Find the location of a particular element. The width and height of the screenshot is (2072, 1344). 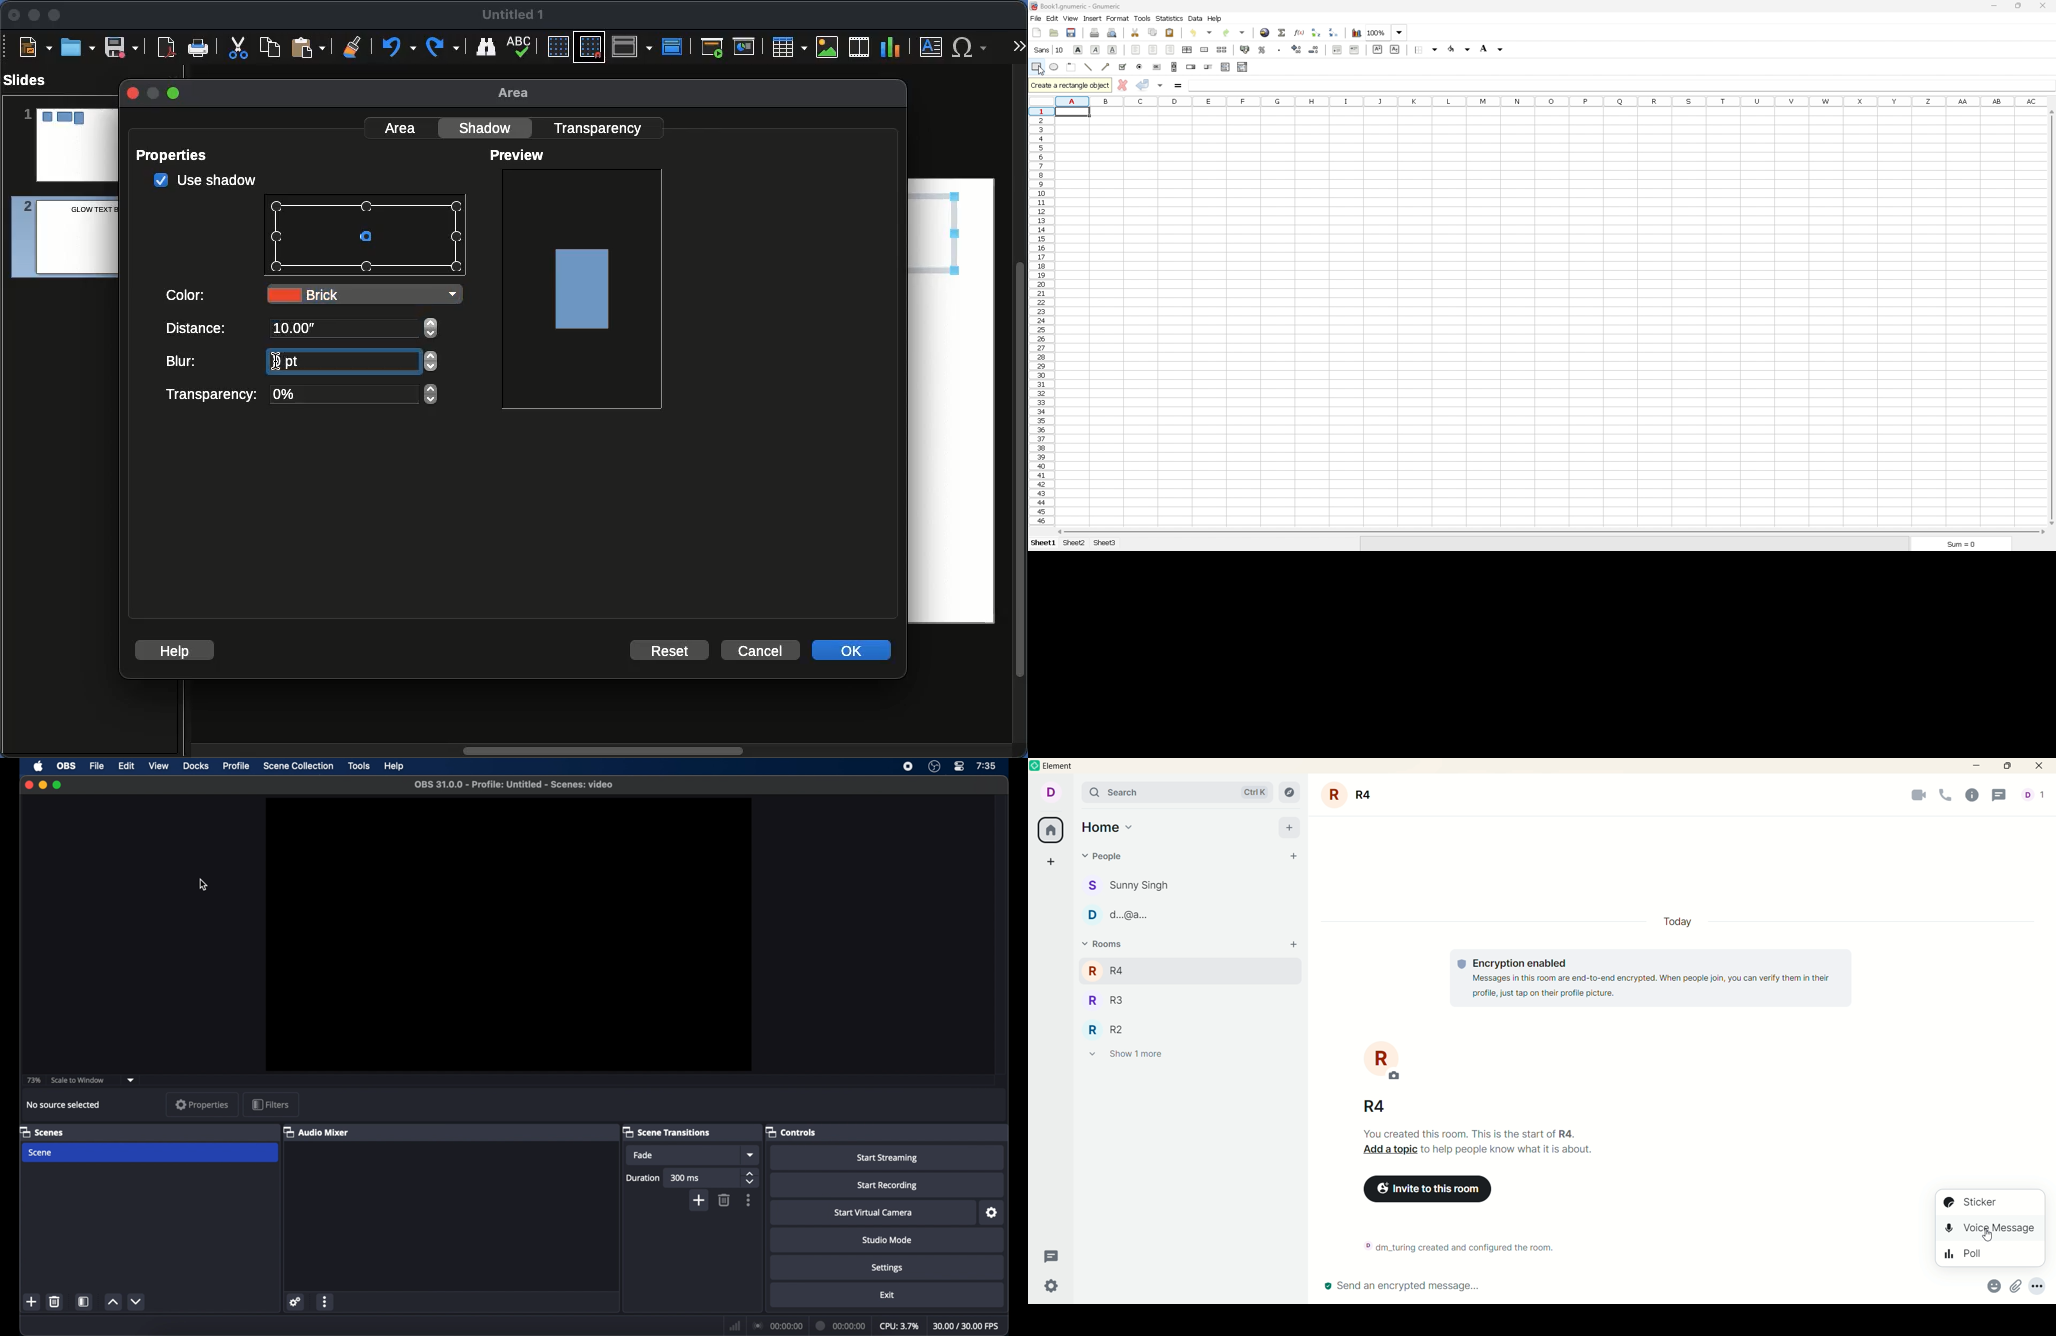

room is located at coordinates (1383, 1059).